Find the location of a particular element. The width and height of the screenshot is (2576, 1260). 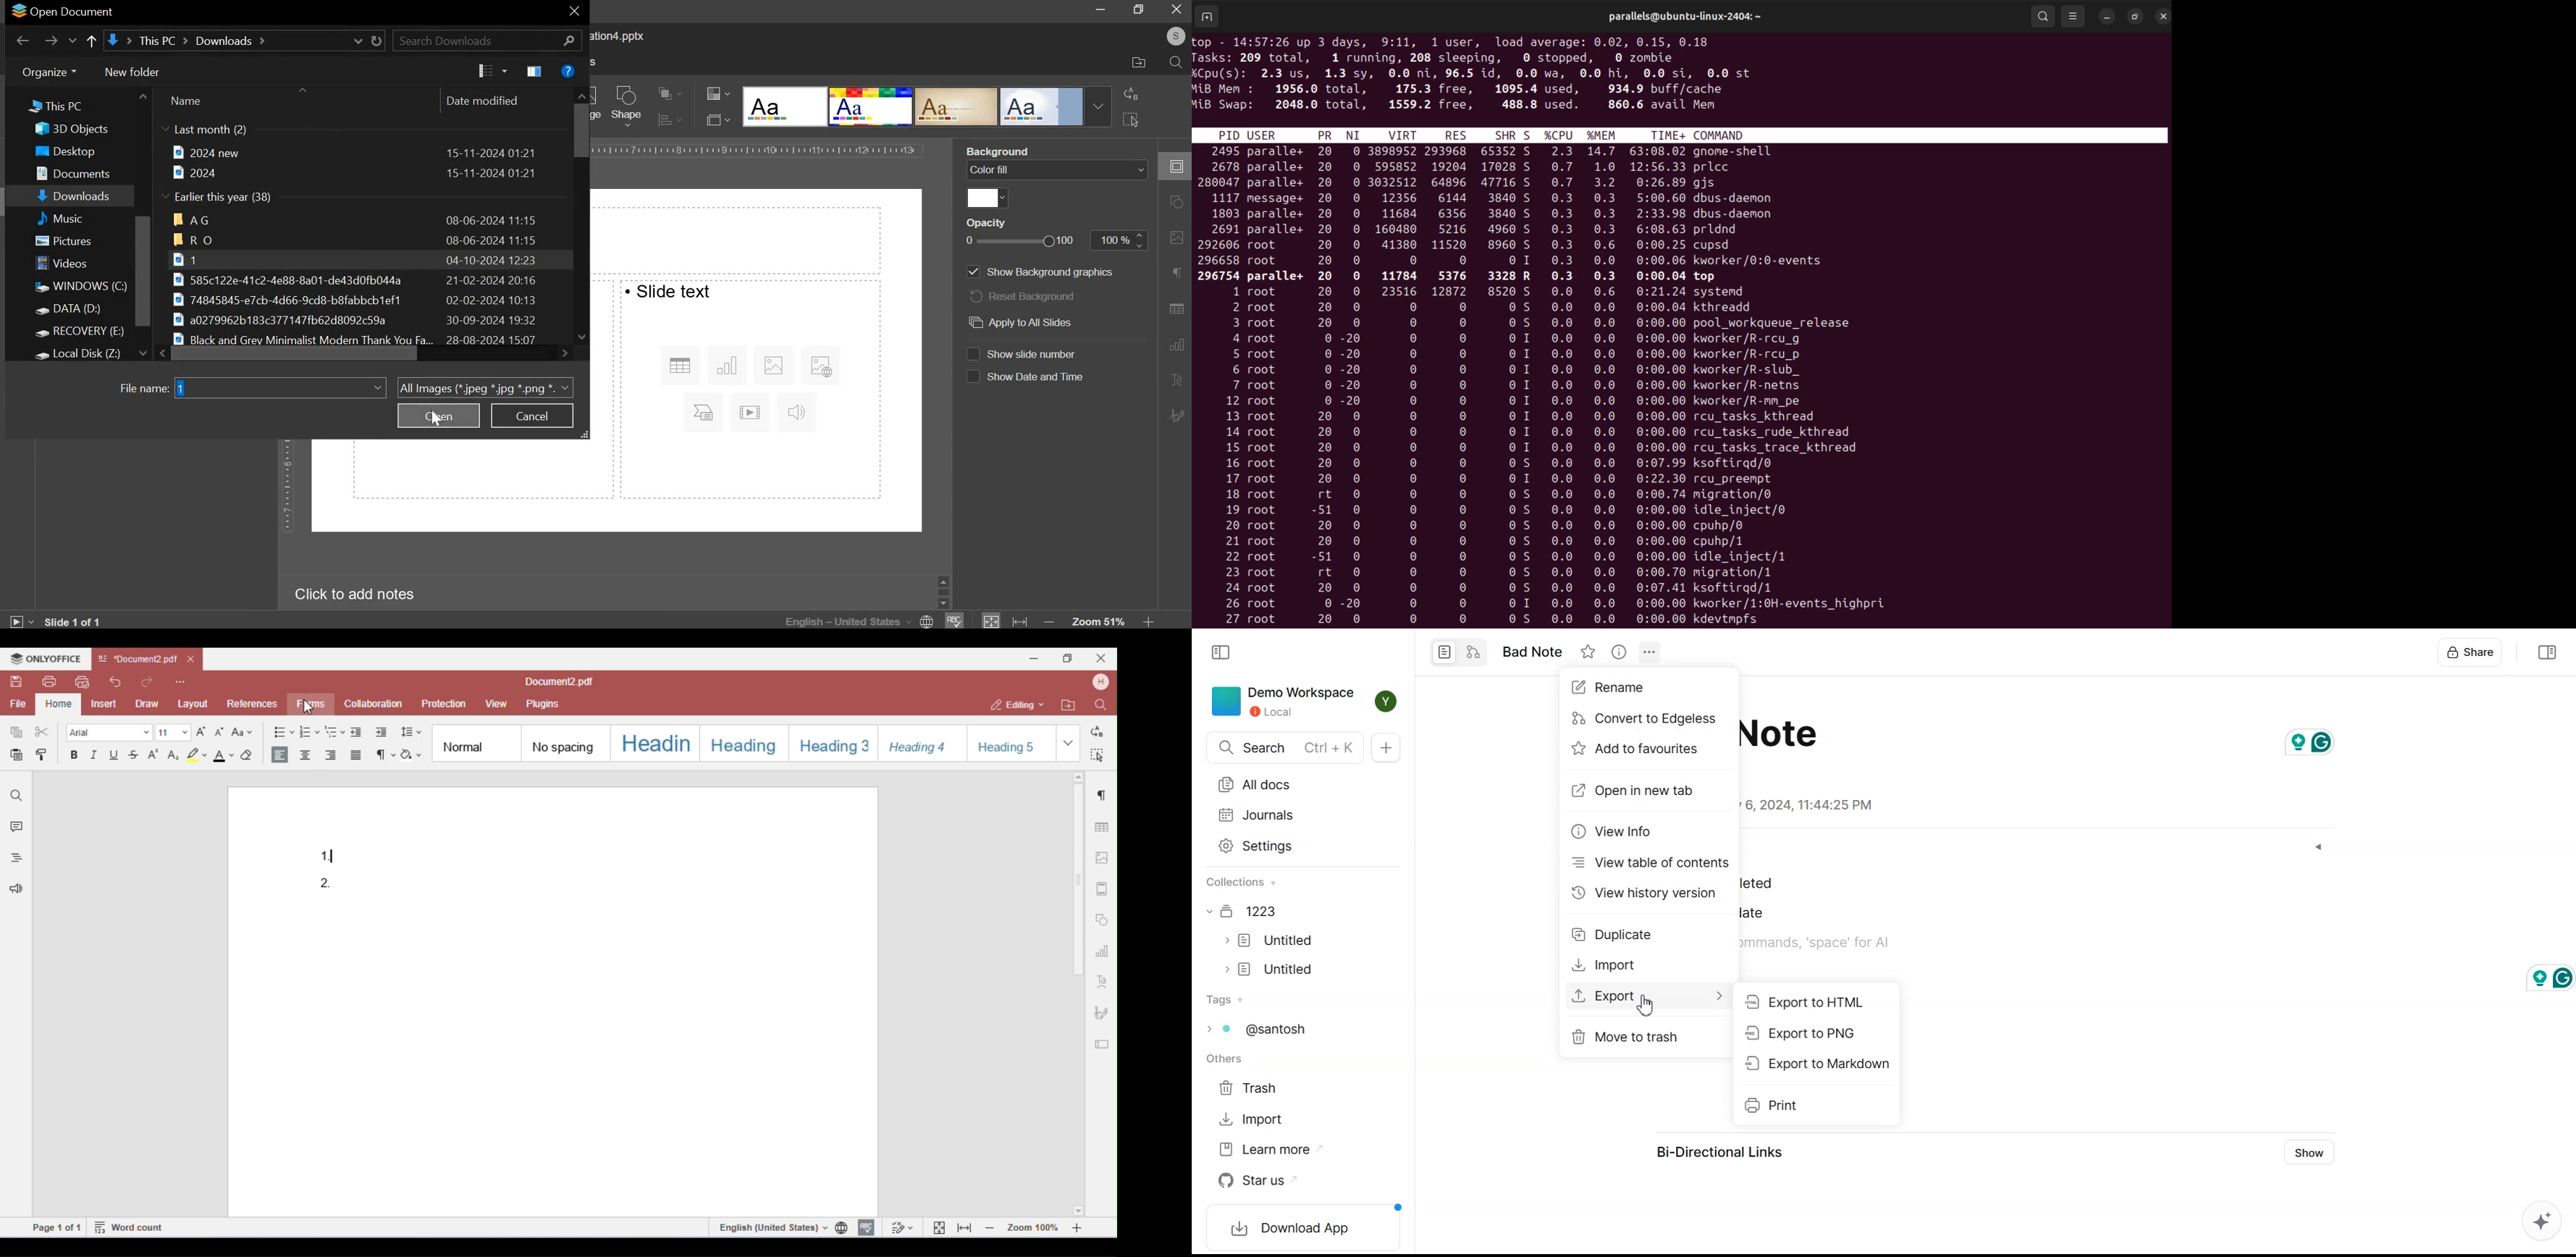

user profile is located at coordinates (1175, 36).